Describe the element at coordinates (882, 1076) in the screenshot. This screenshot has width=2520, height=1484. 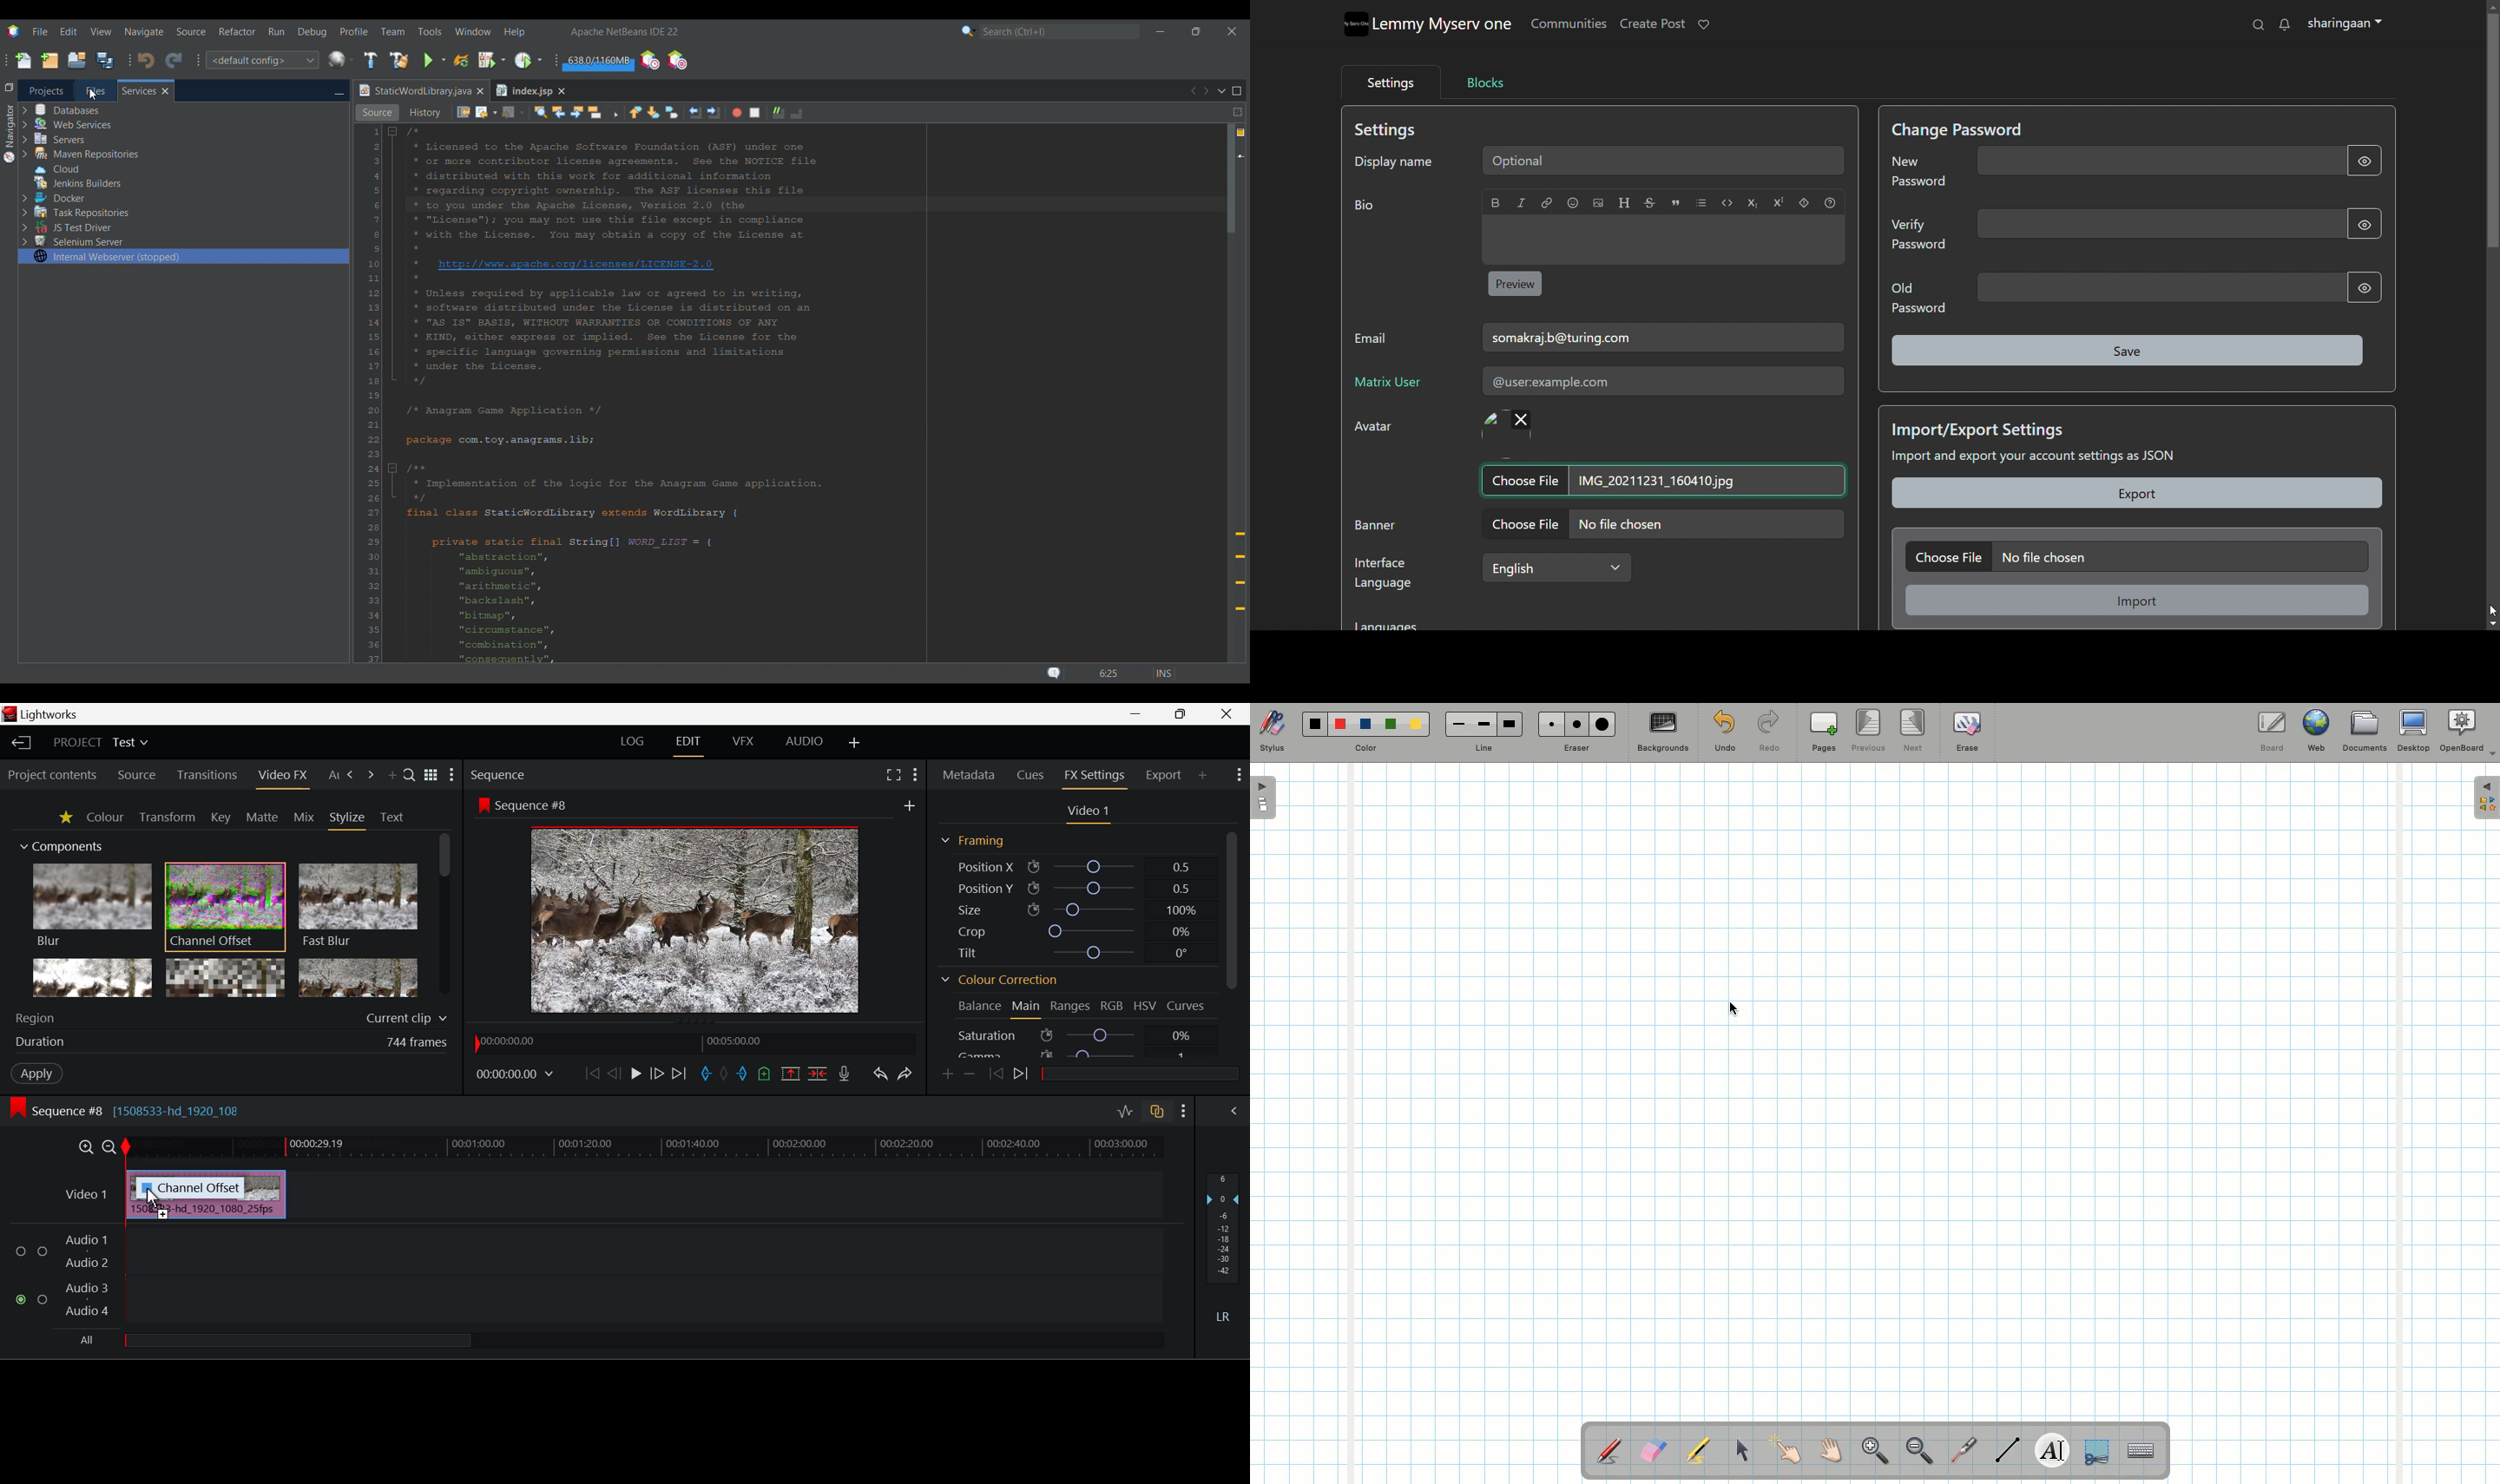
I see `Undo` at that location.